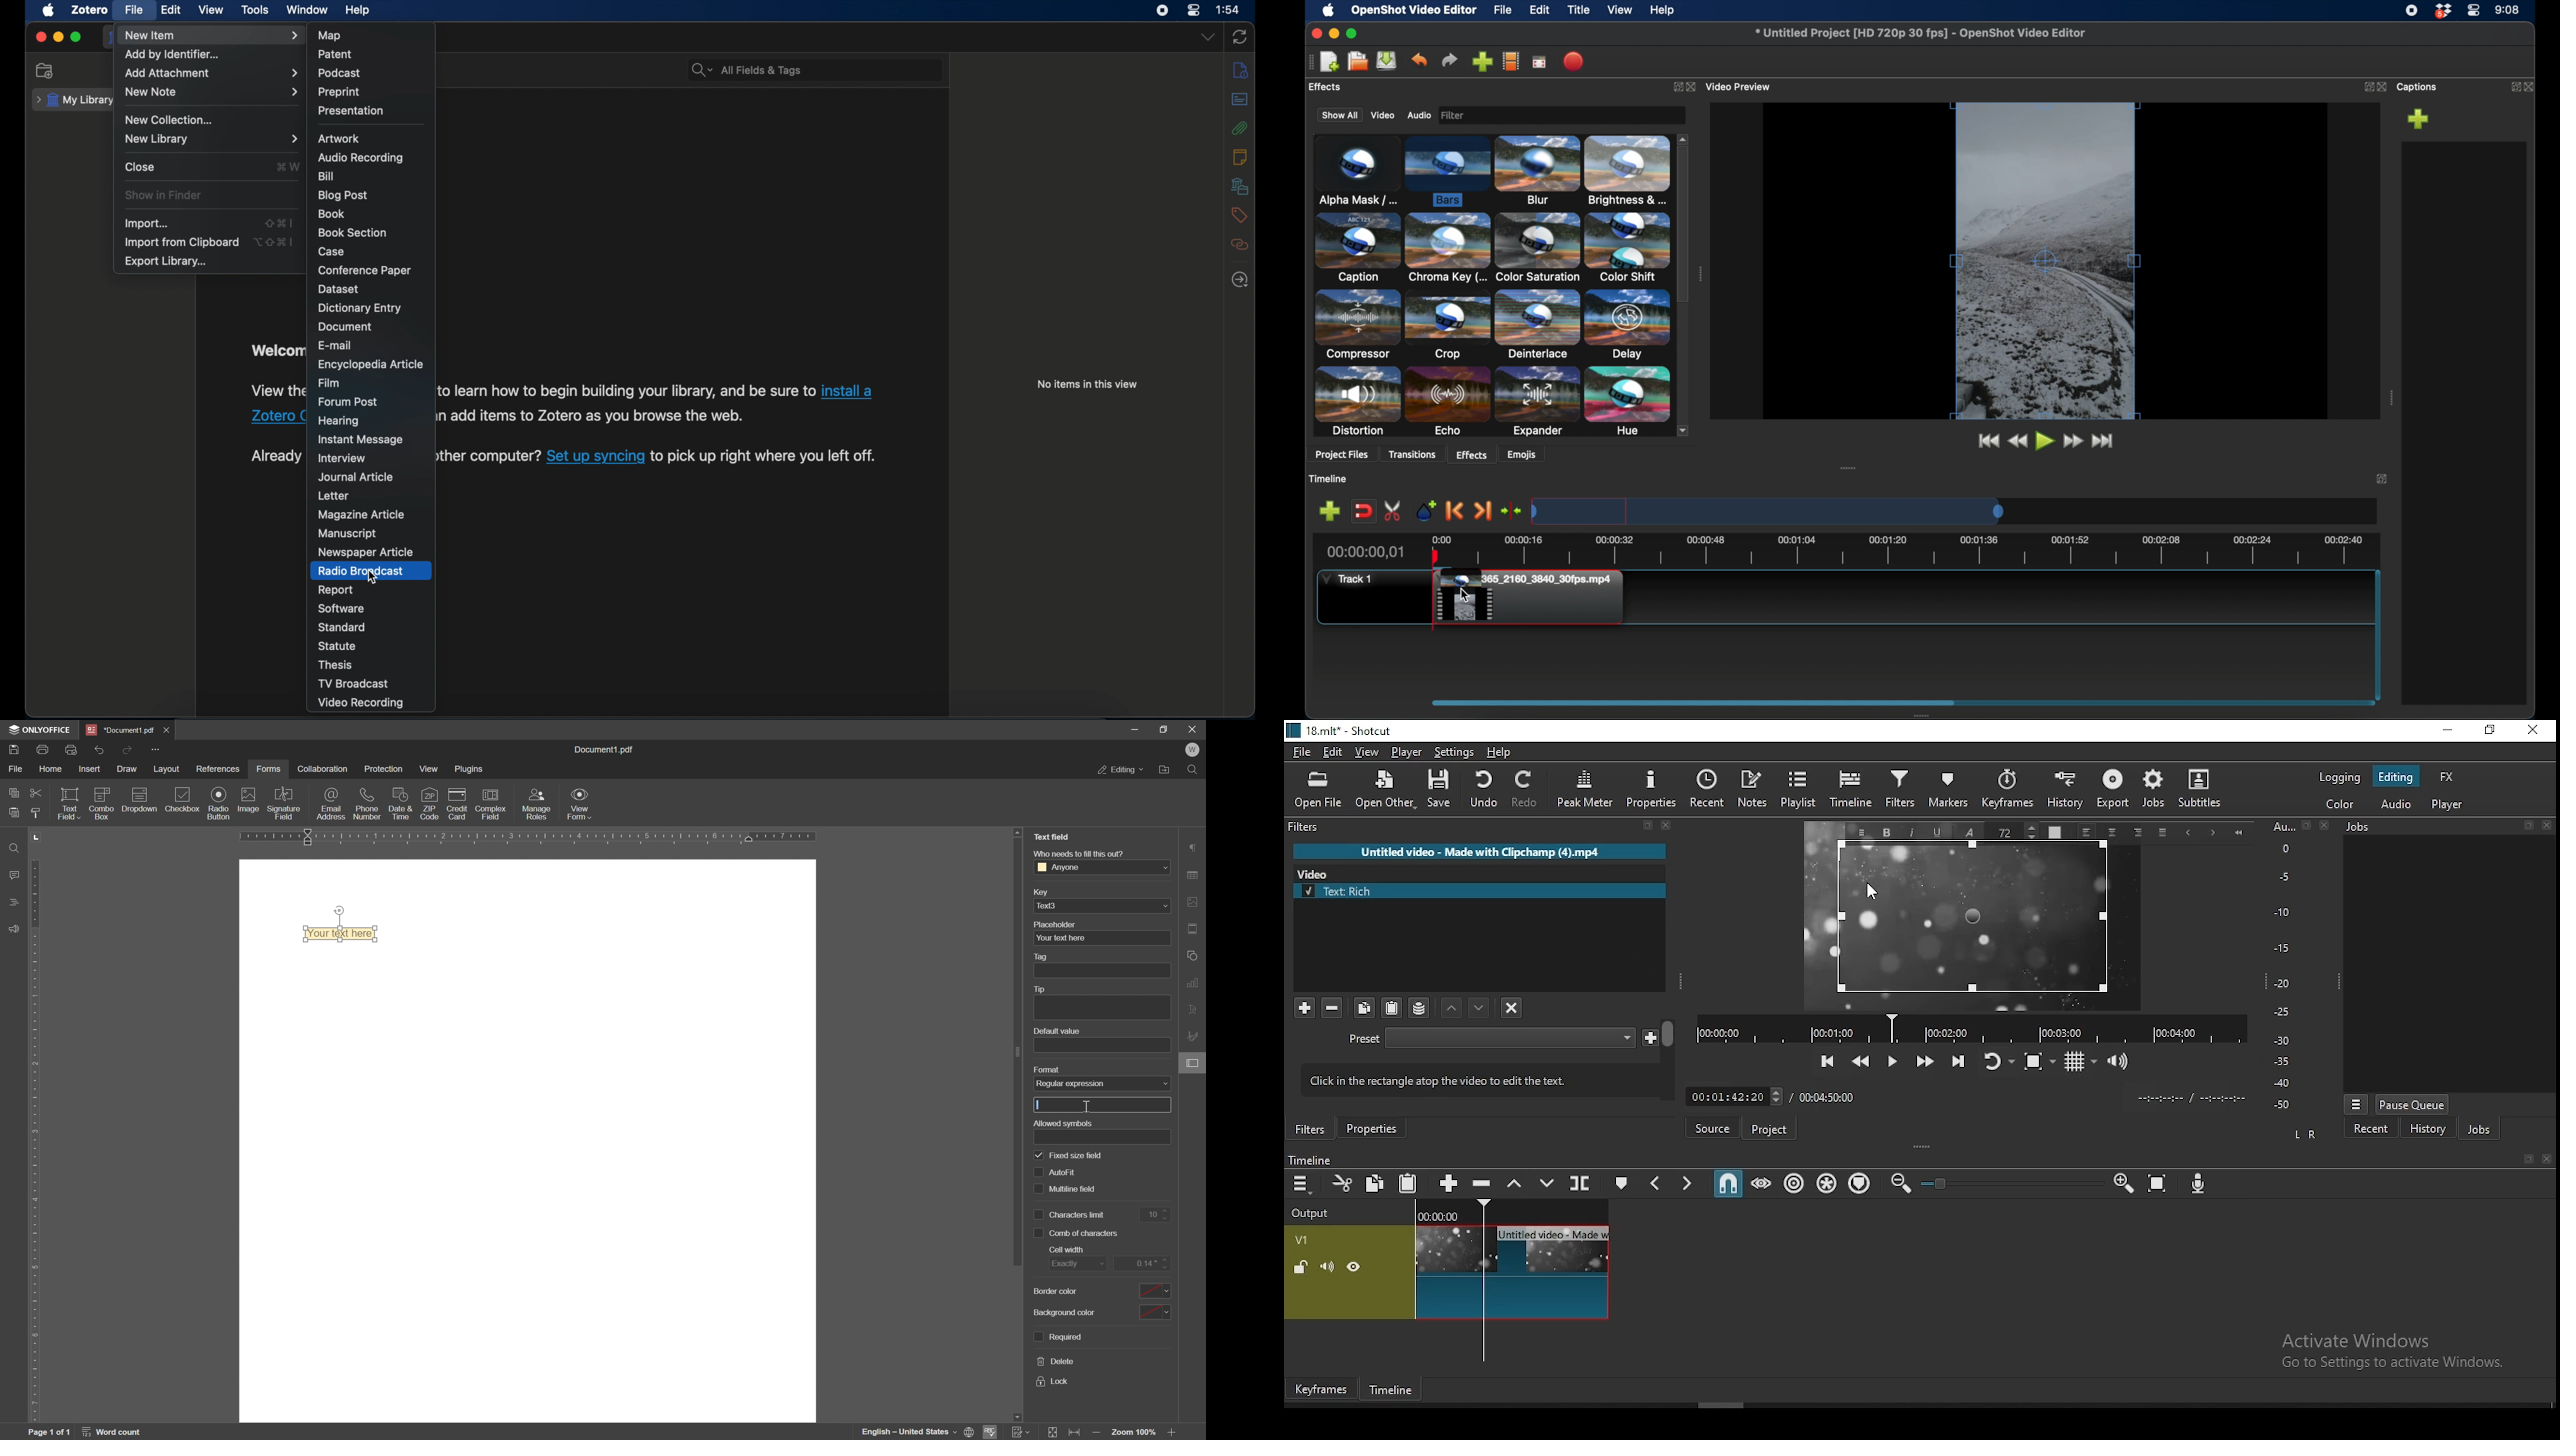 This screenshot has height=1456, width=2576. Describe the element at coordinates (336, 589) in the screenshot. I see `report` at that location.